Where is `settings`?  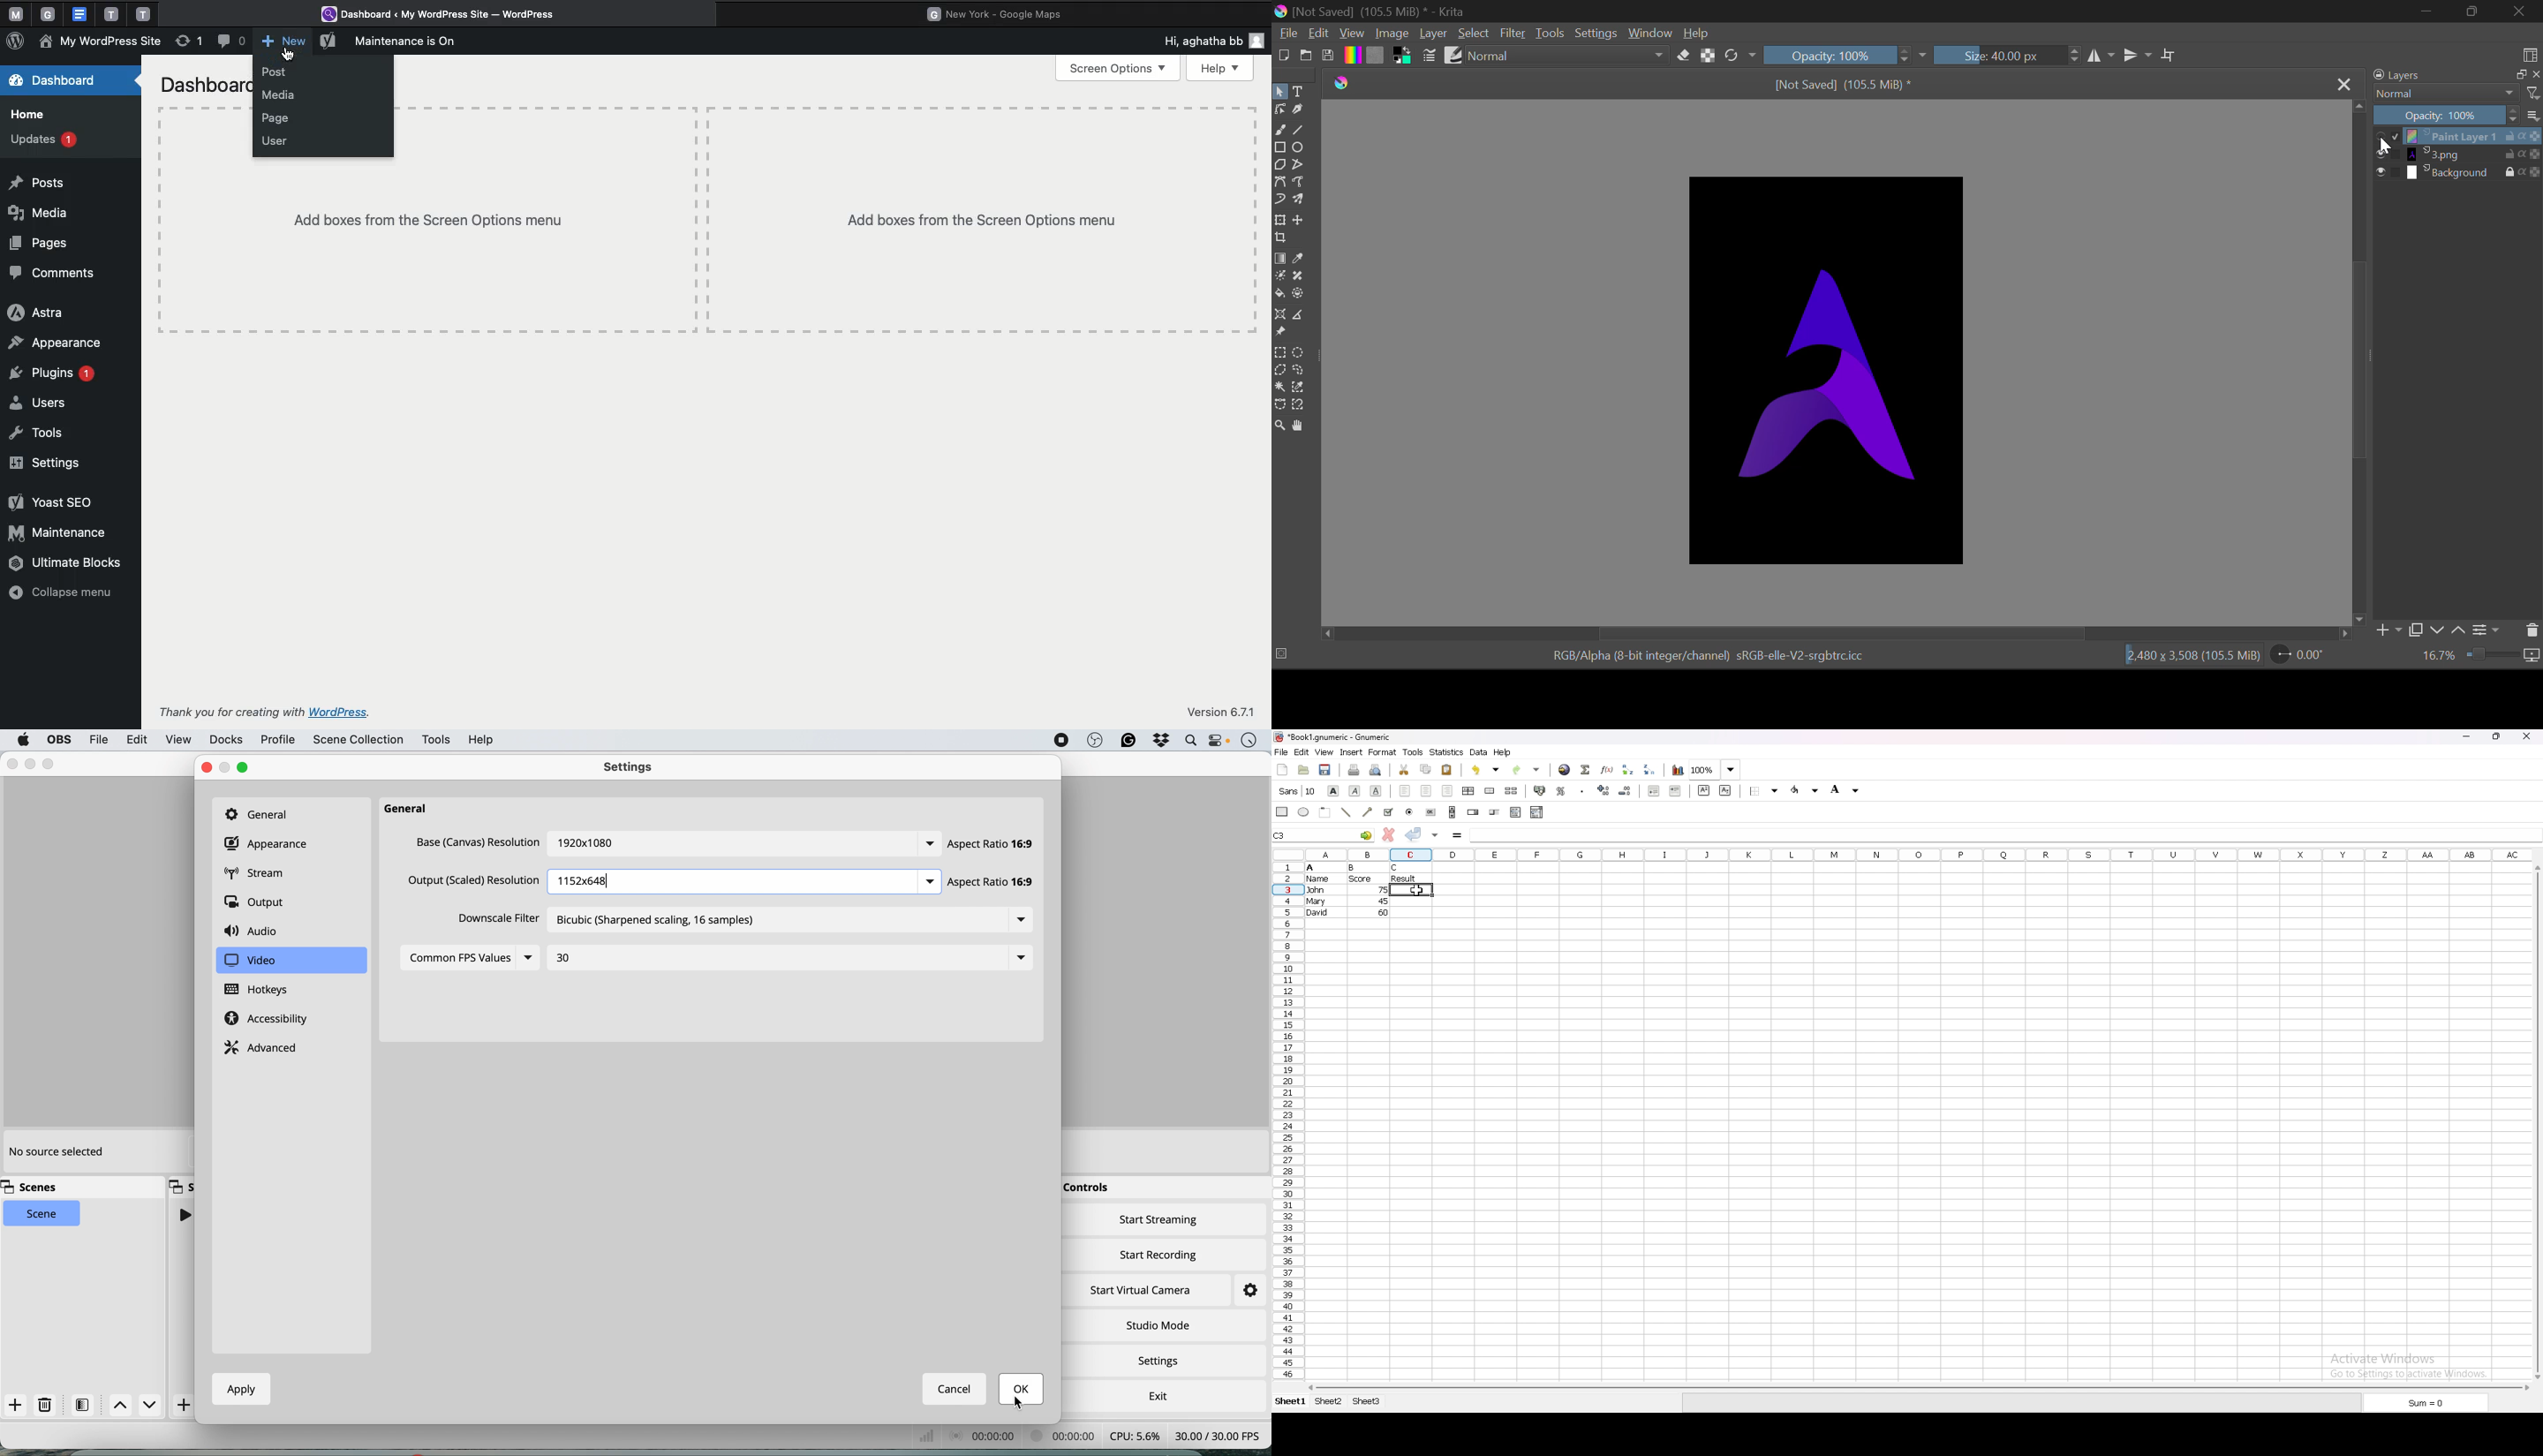 settings is located at coordinates (633, 769).